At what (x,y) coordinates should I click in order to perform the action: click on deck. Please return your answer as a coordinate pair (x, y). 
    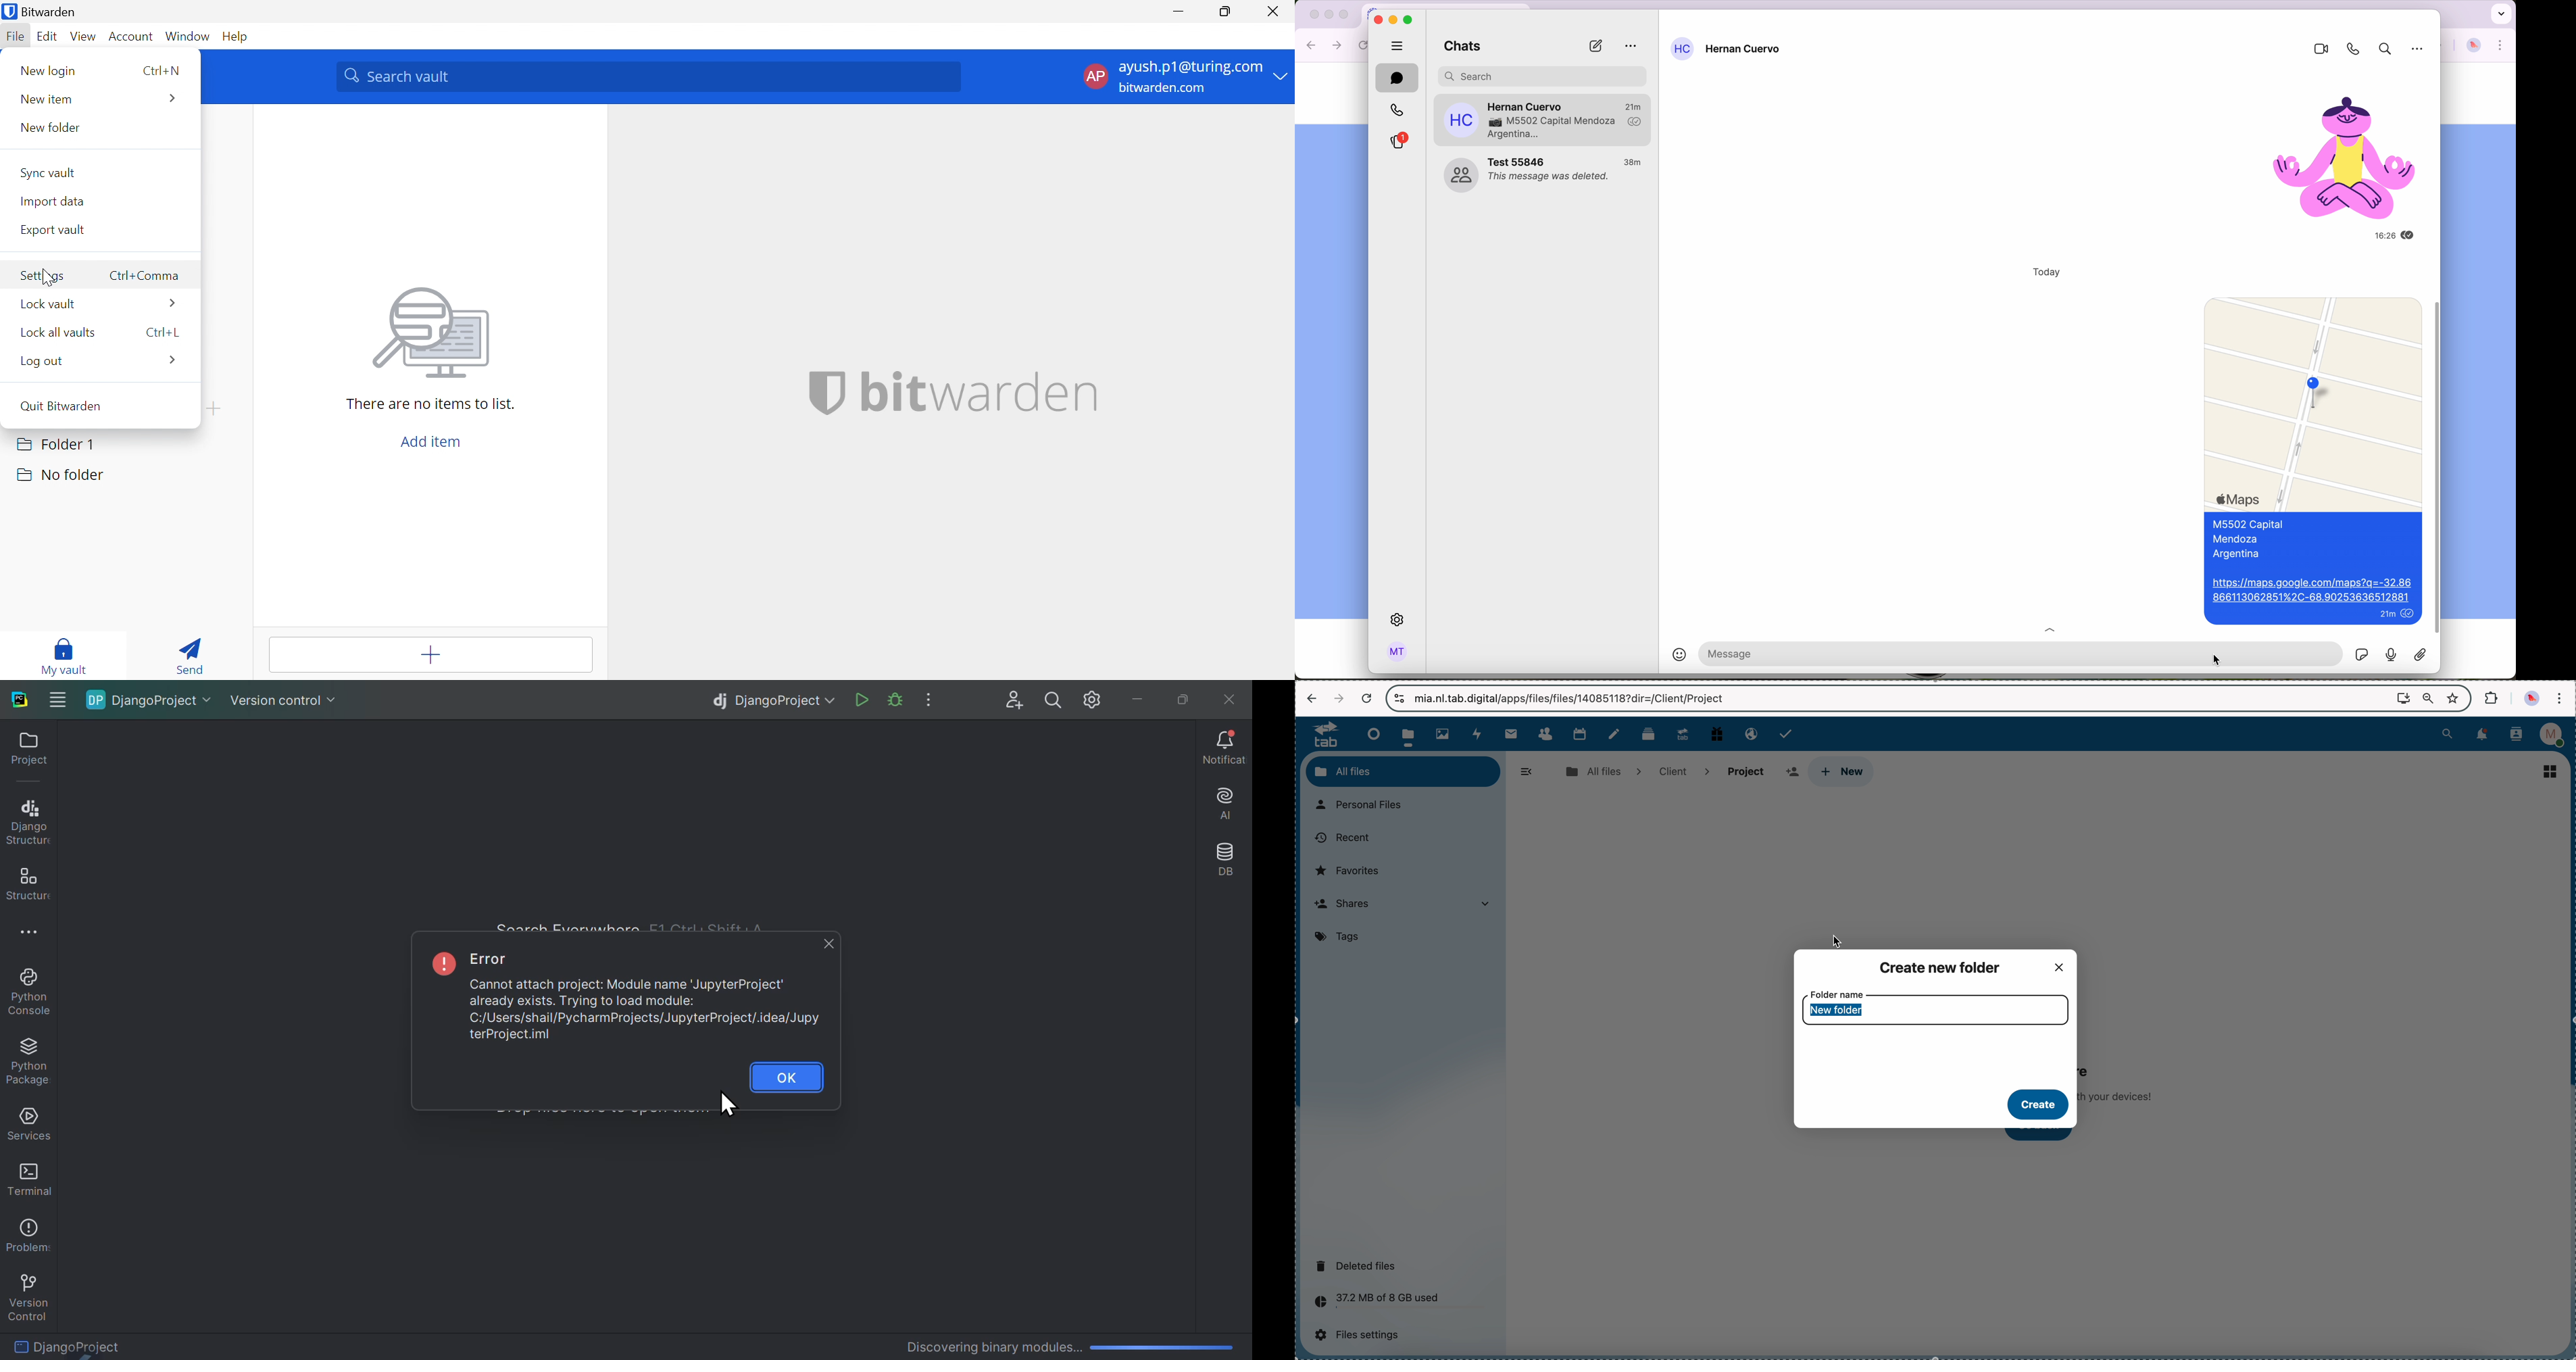
    Looking at the image, I should click on (1651, 733).